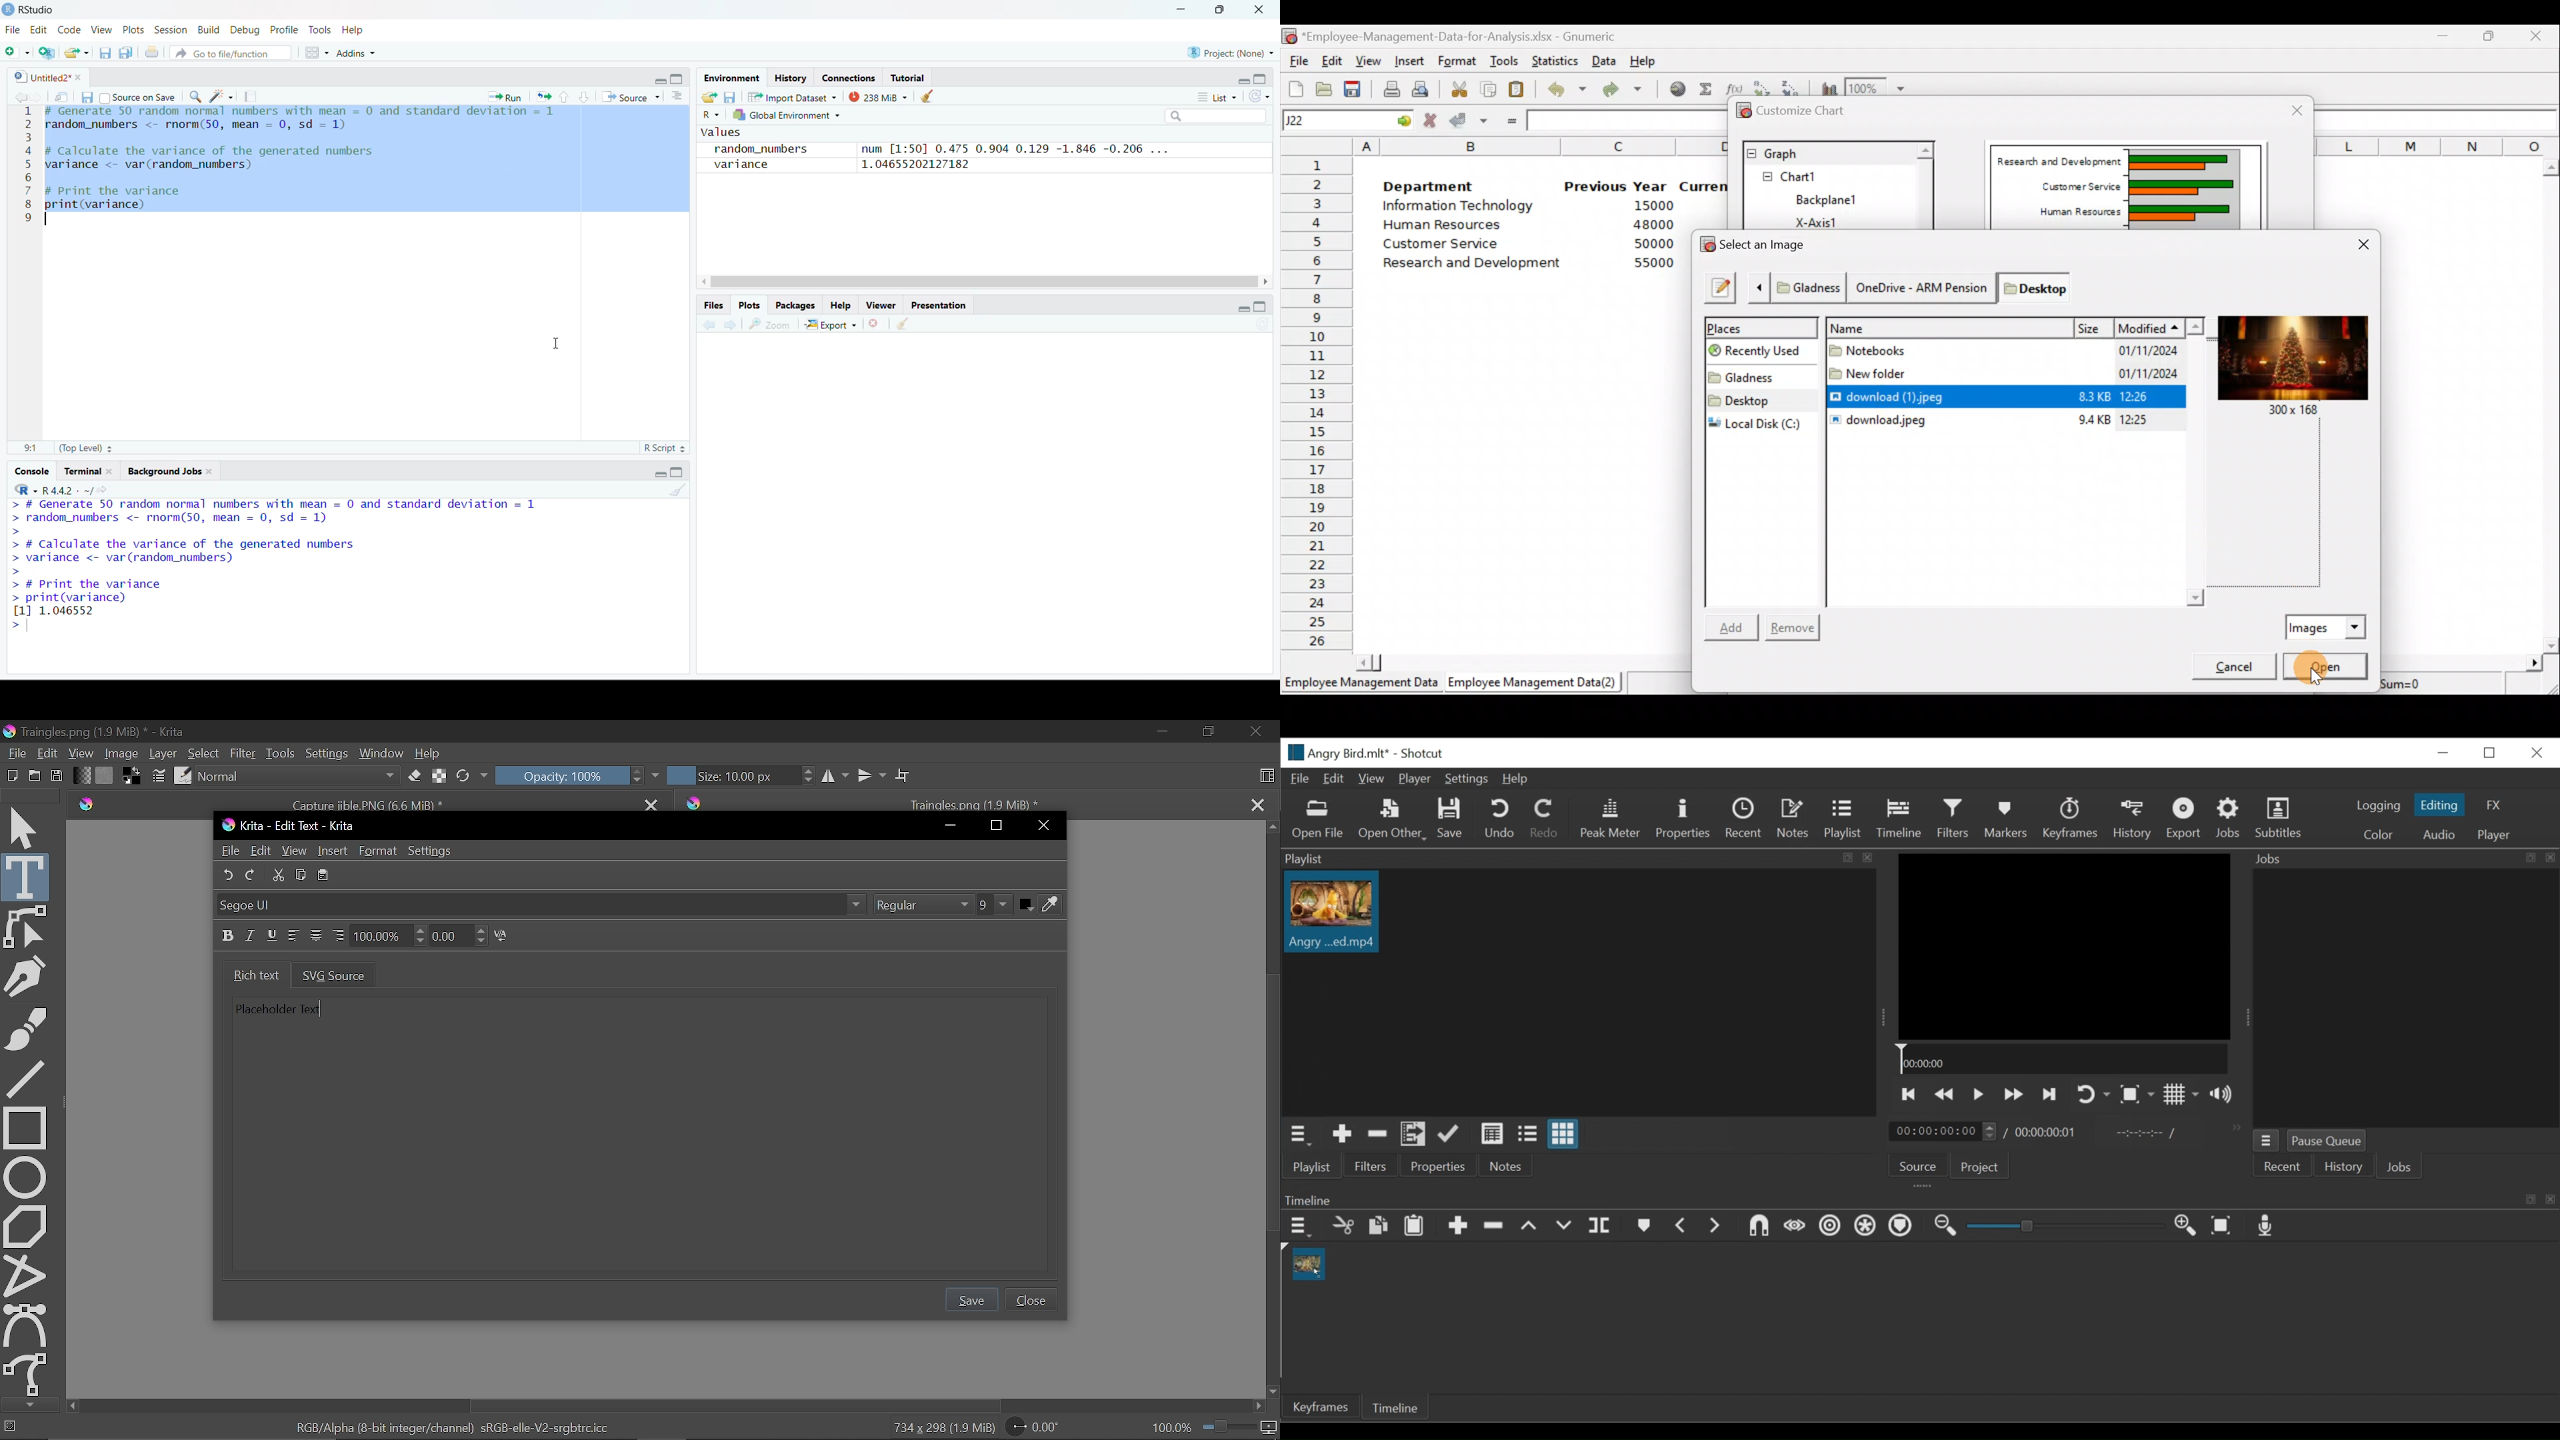  What do you see at coordinates (1909, 1093) in the screenshot?
I see `Skip to the previous point` at bounding box center [1909, 1093].